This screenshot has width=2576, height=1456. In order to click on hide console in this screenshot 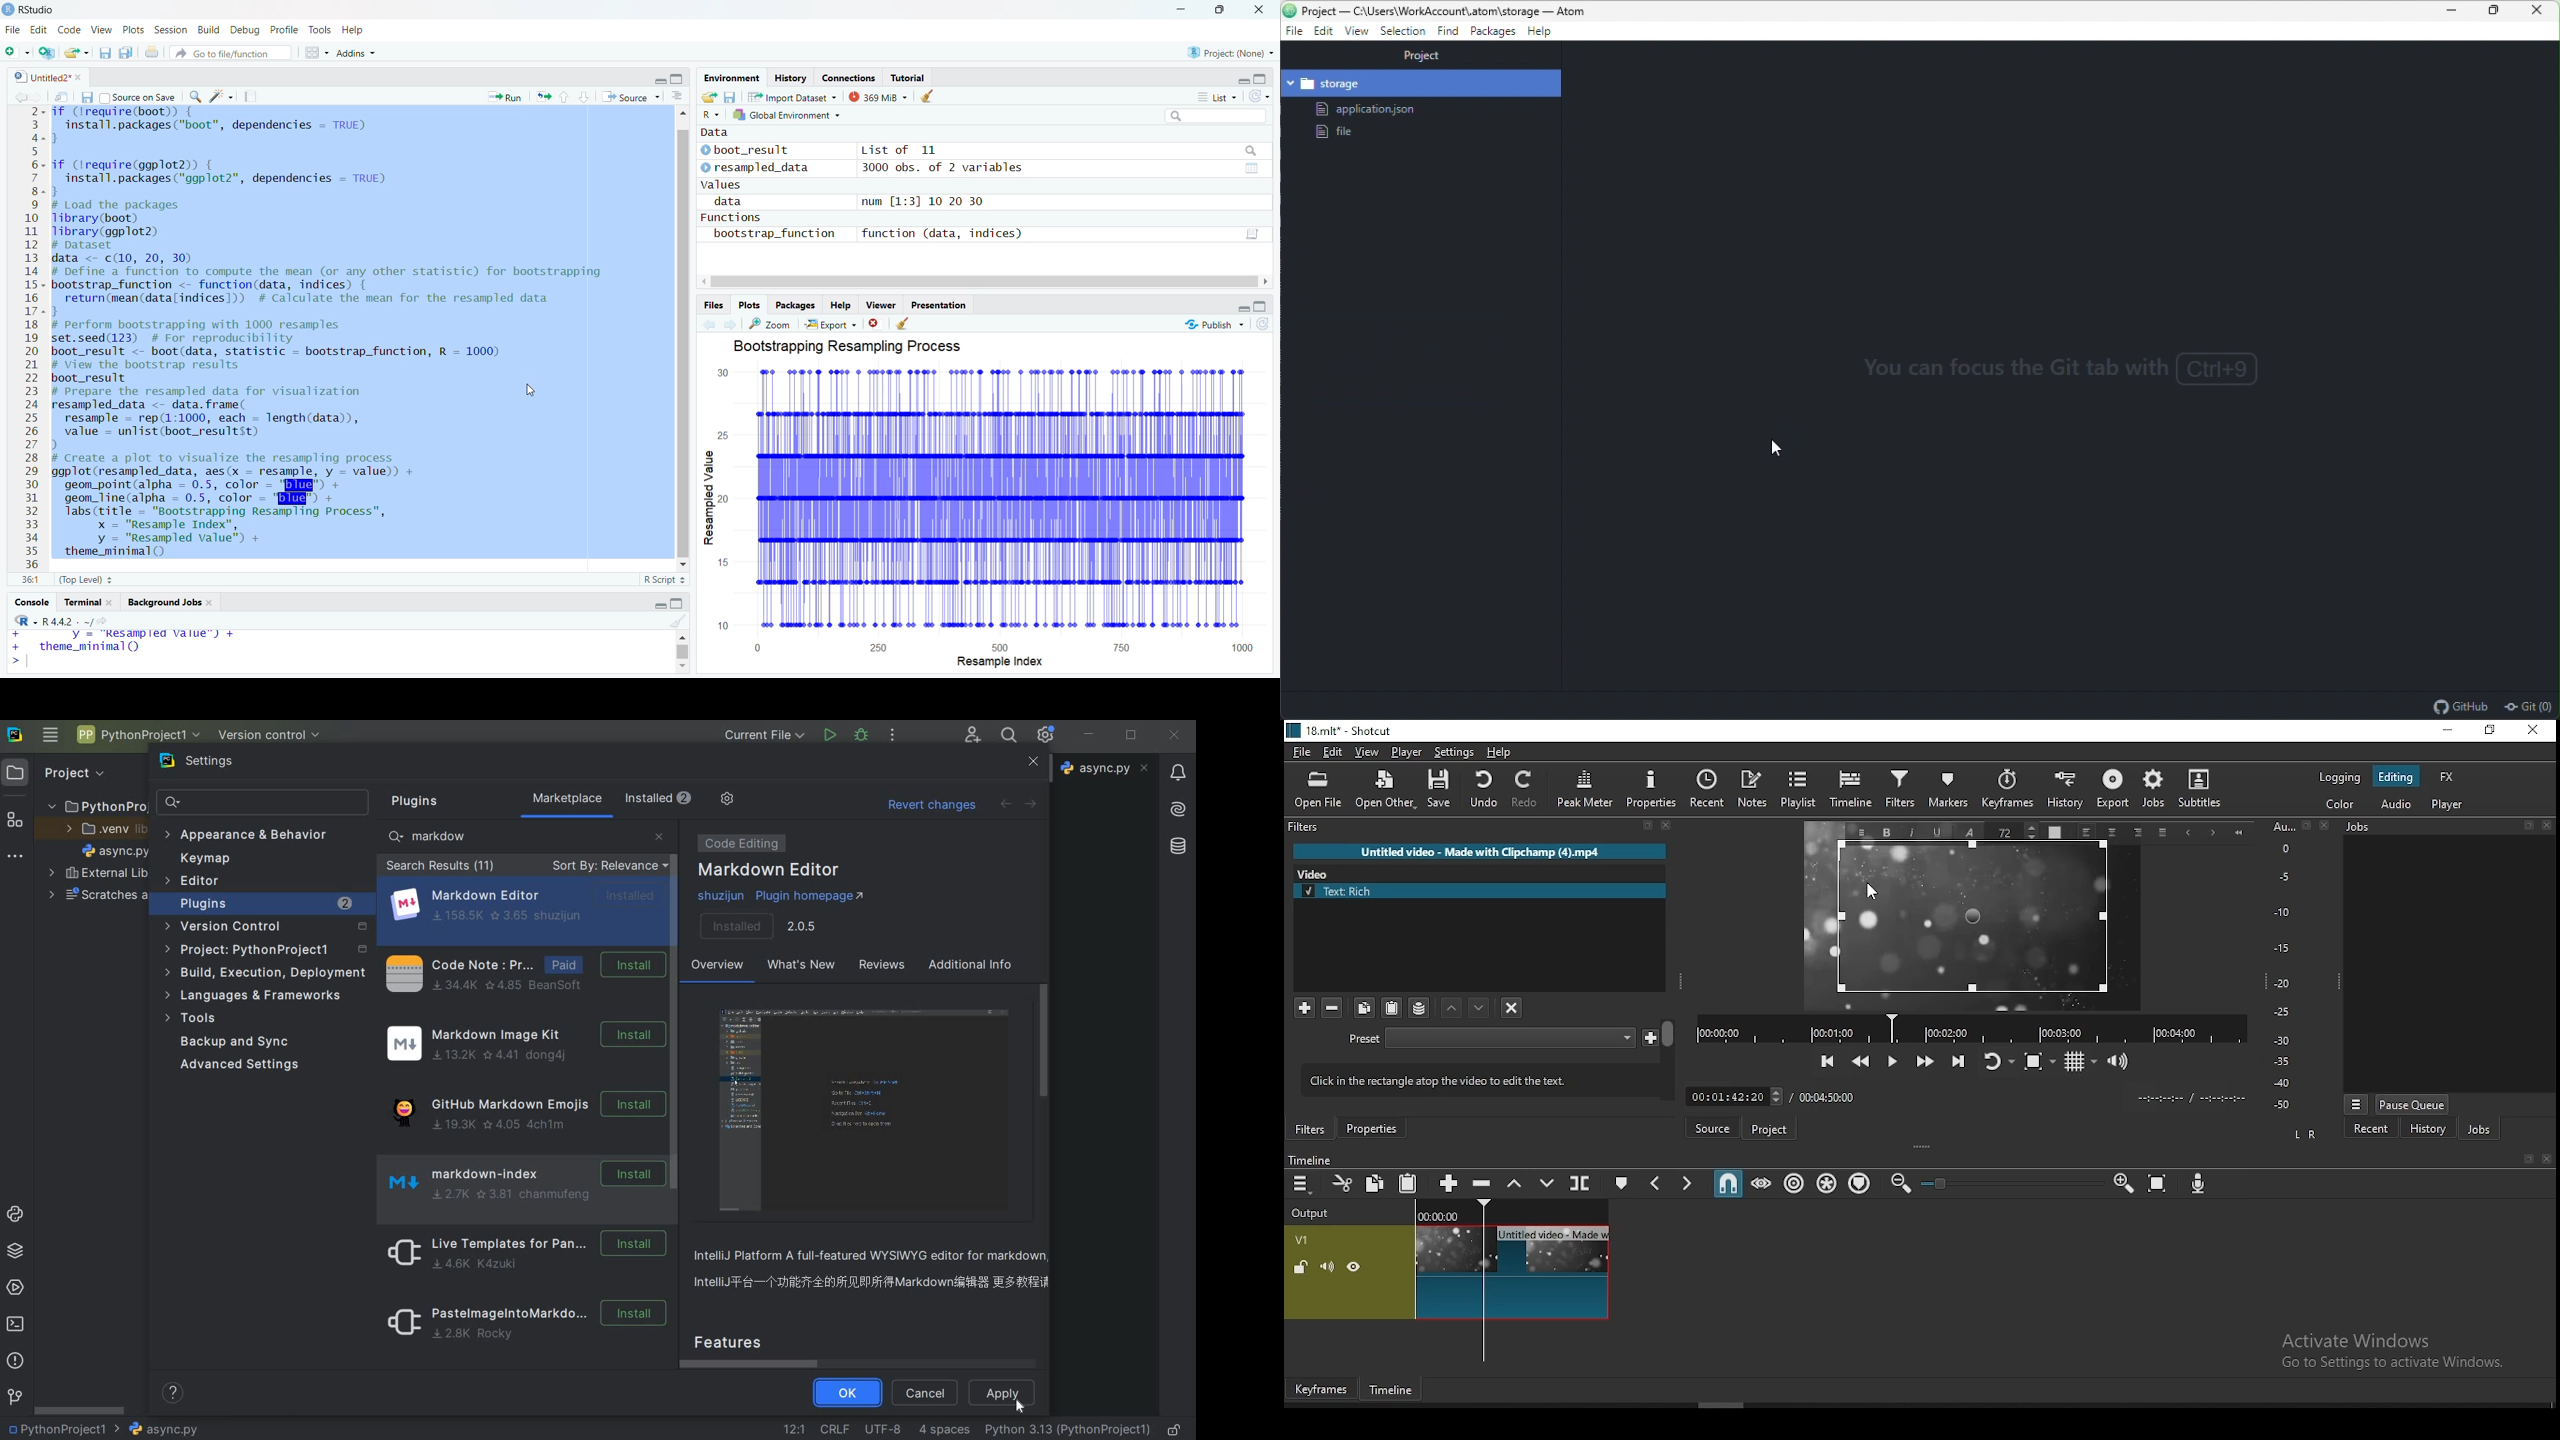, I will do `click(681, 79)`.